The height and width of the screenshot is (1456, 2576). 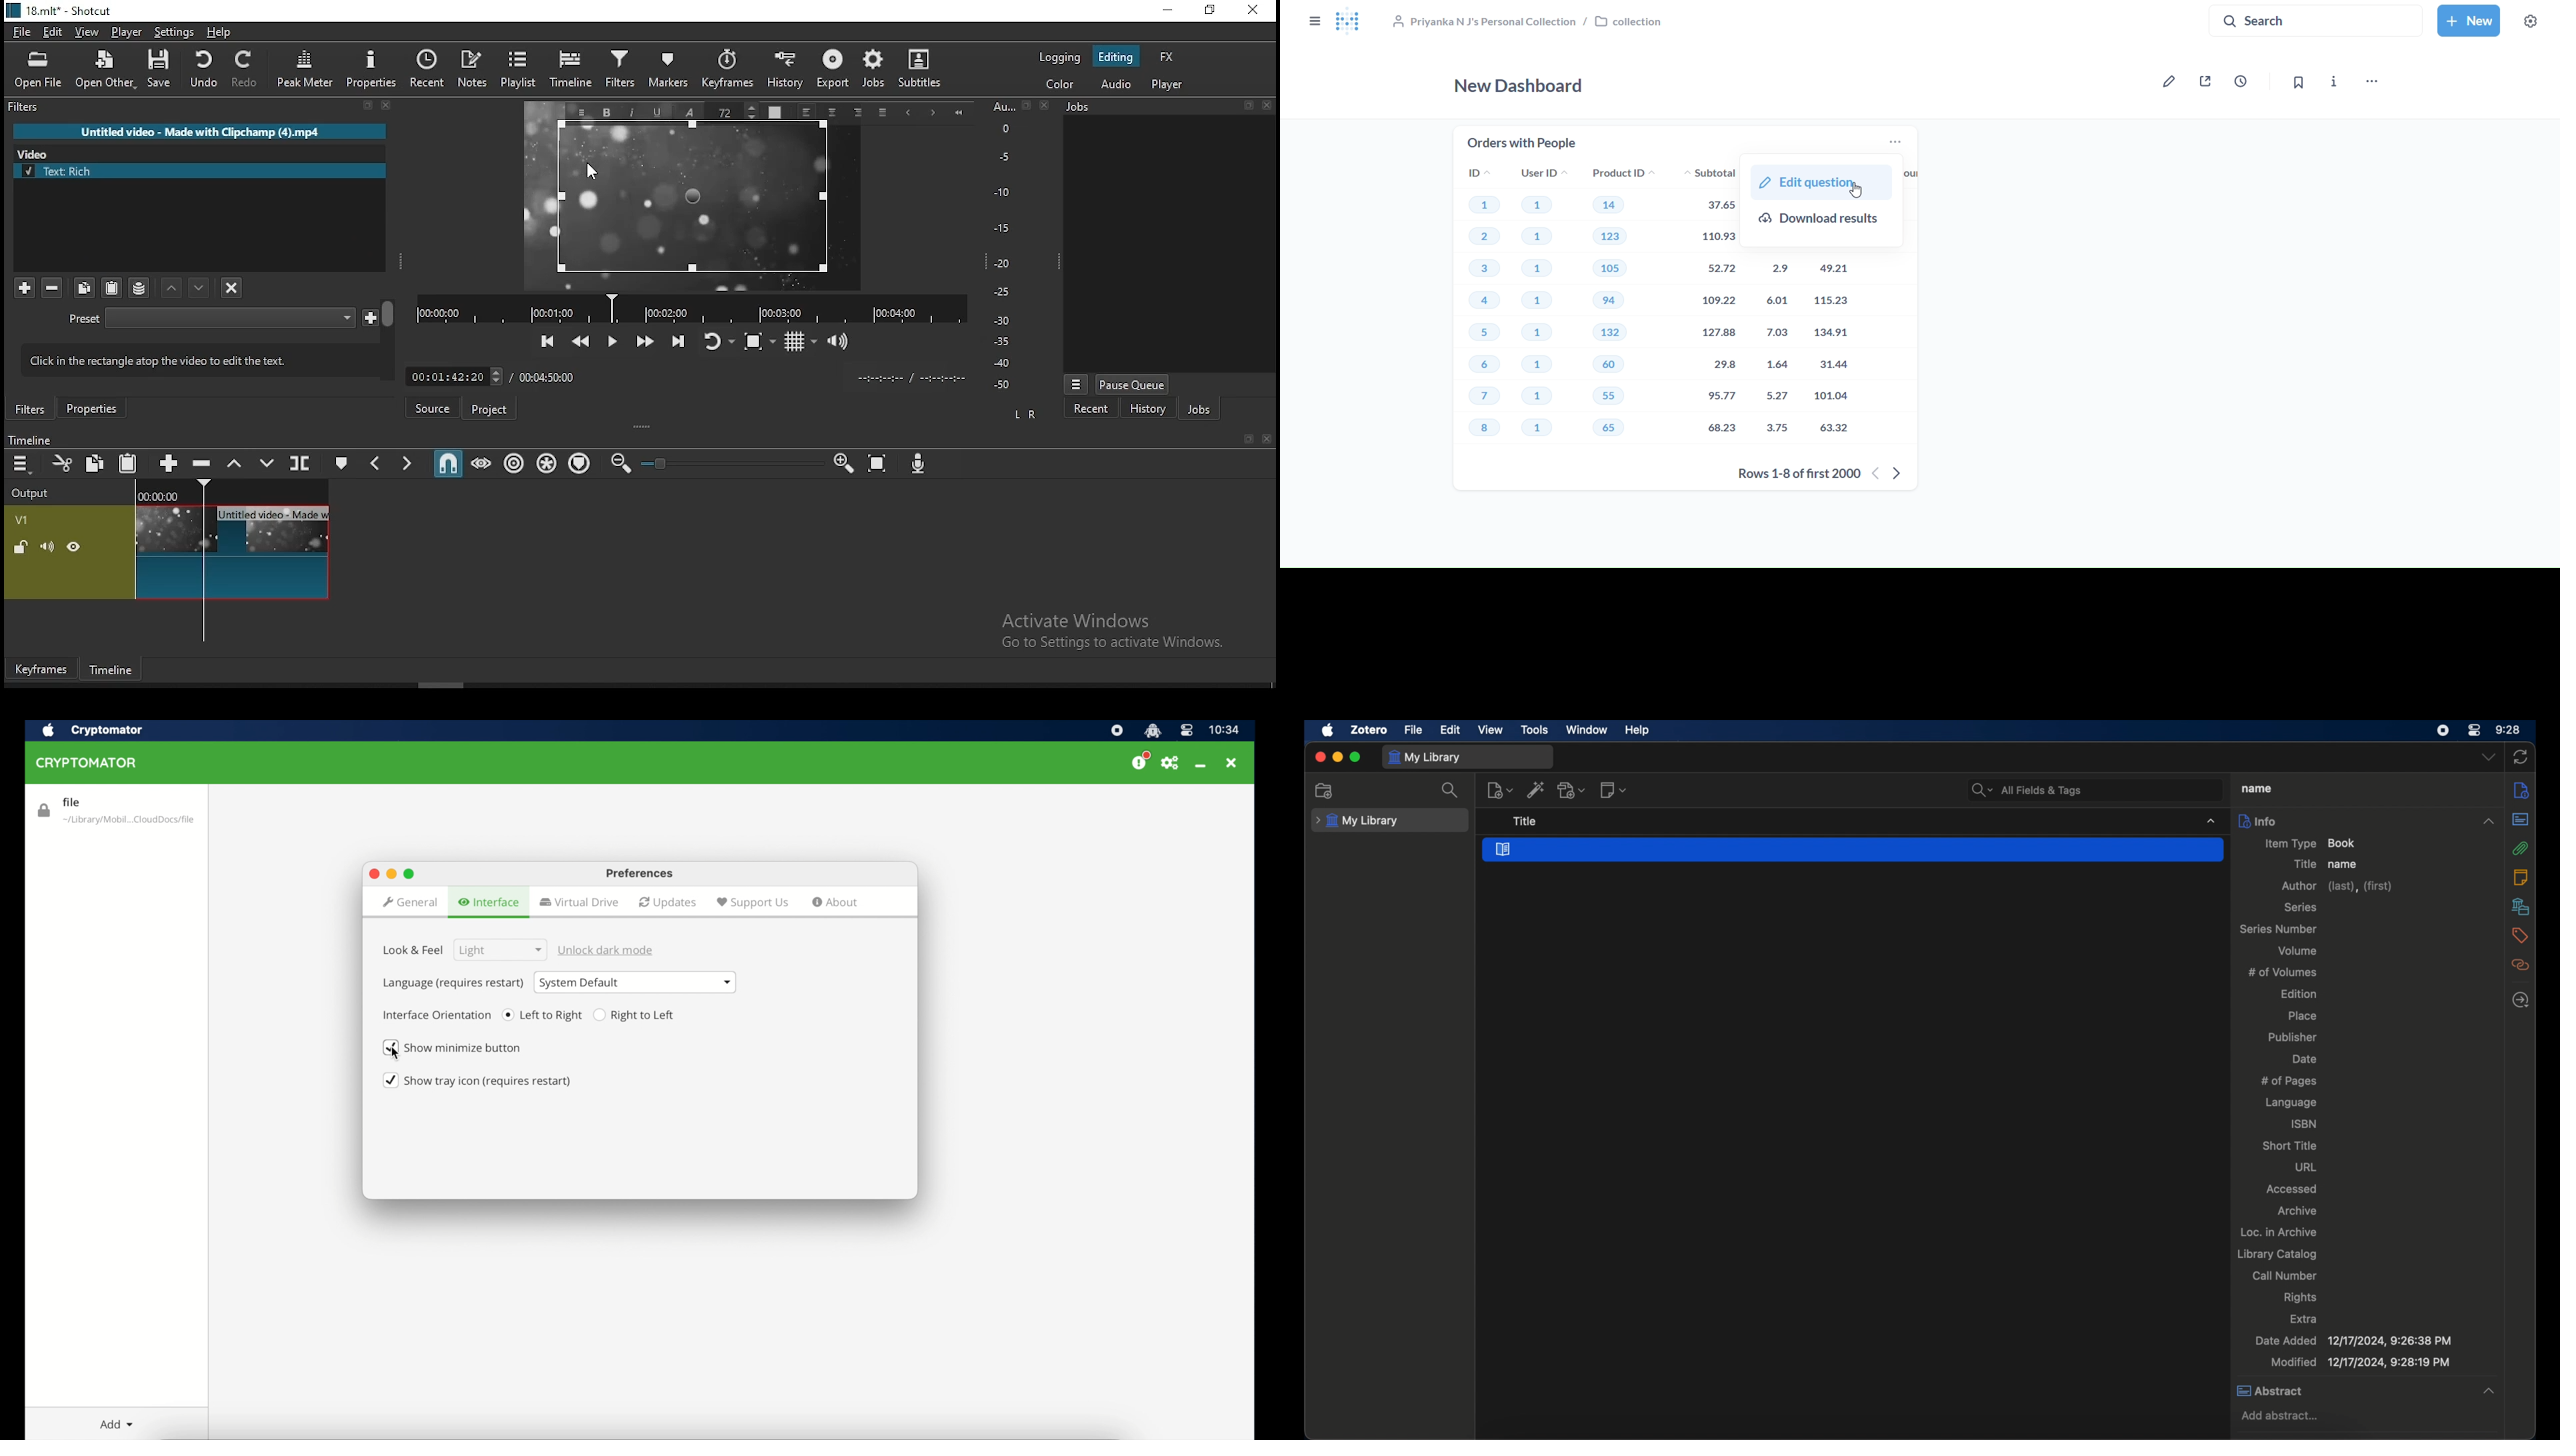 I want to click on info, so click(x=2521, y=789).